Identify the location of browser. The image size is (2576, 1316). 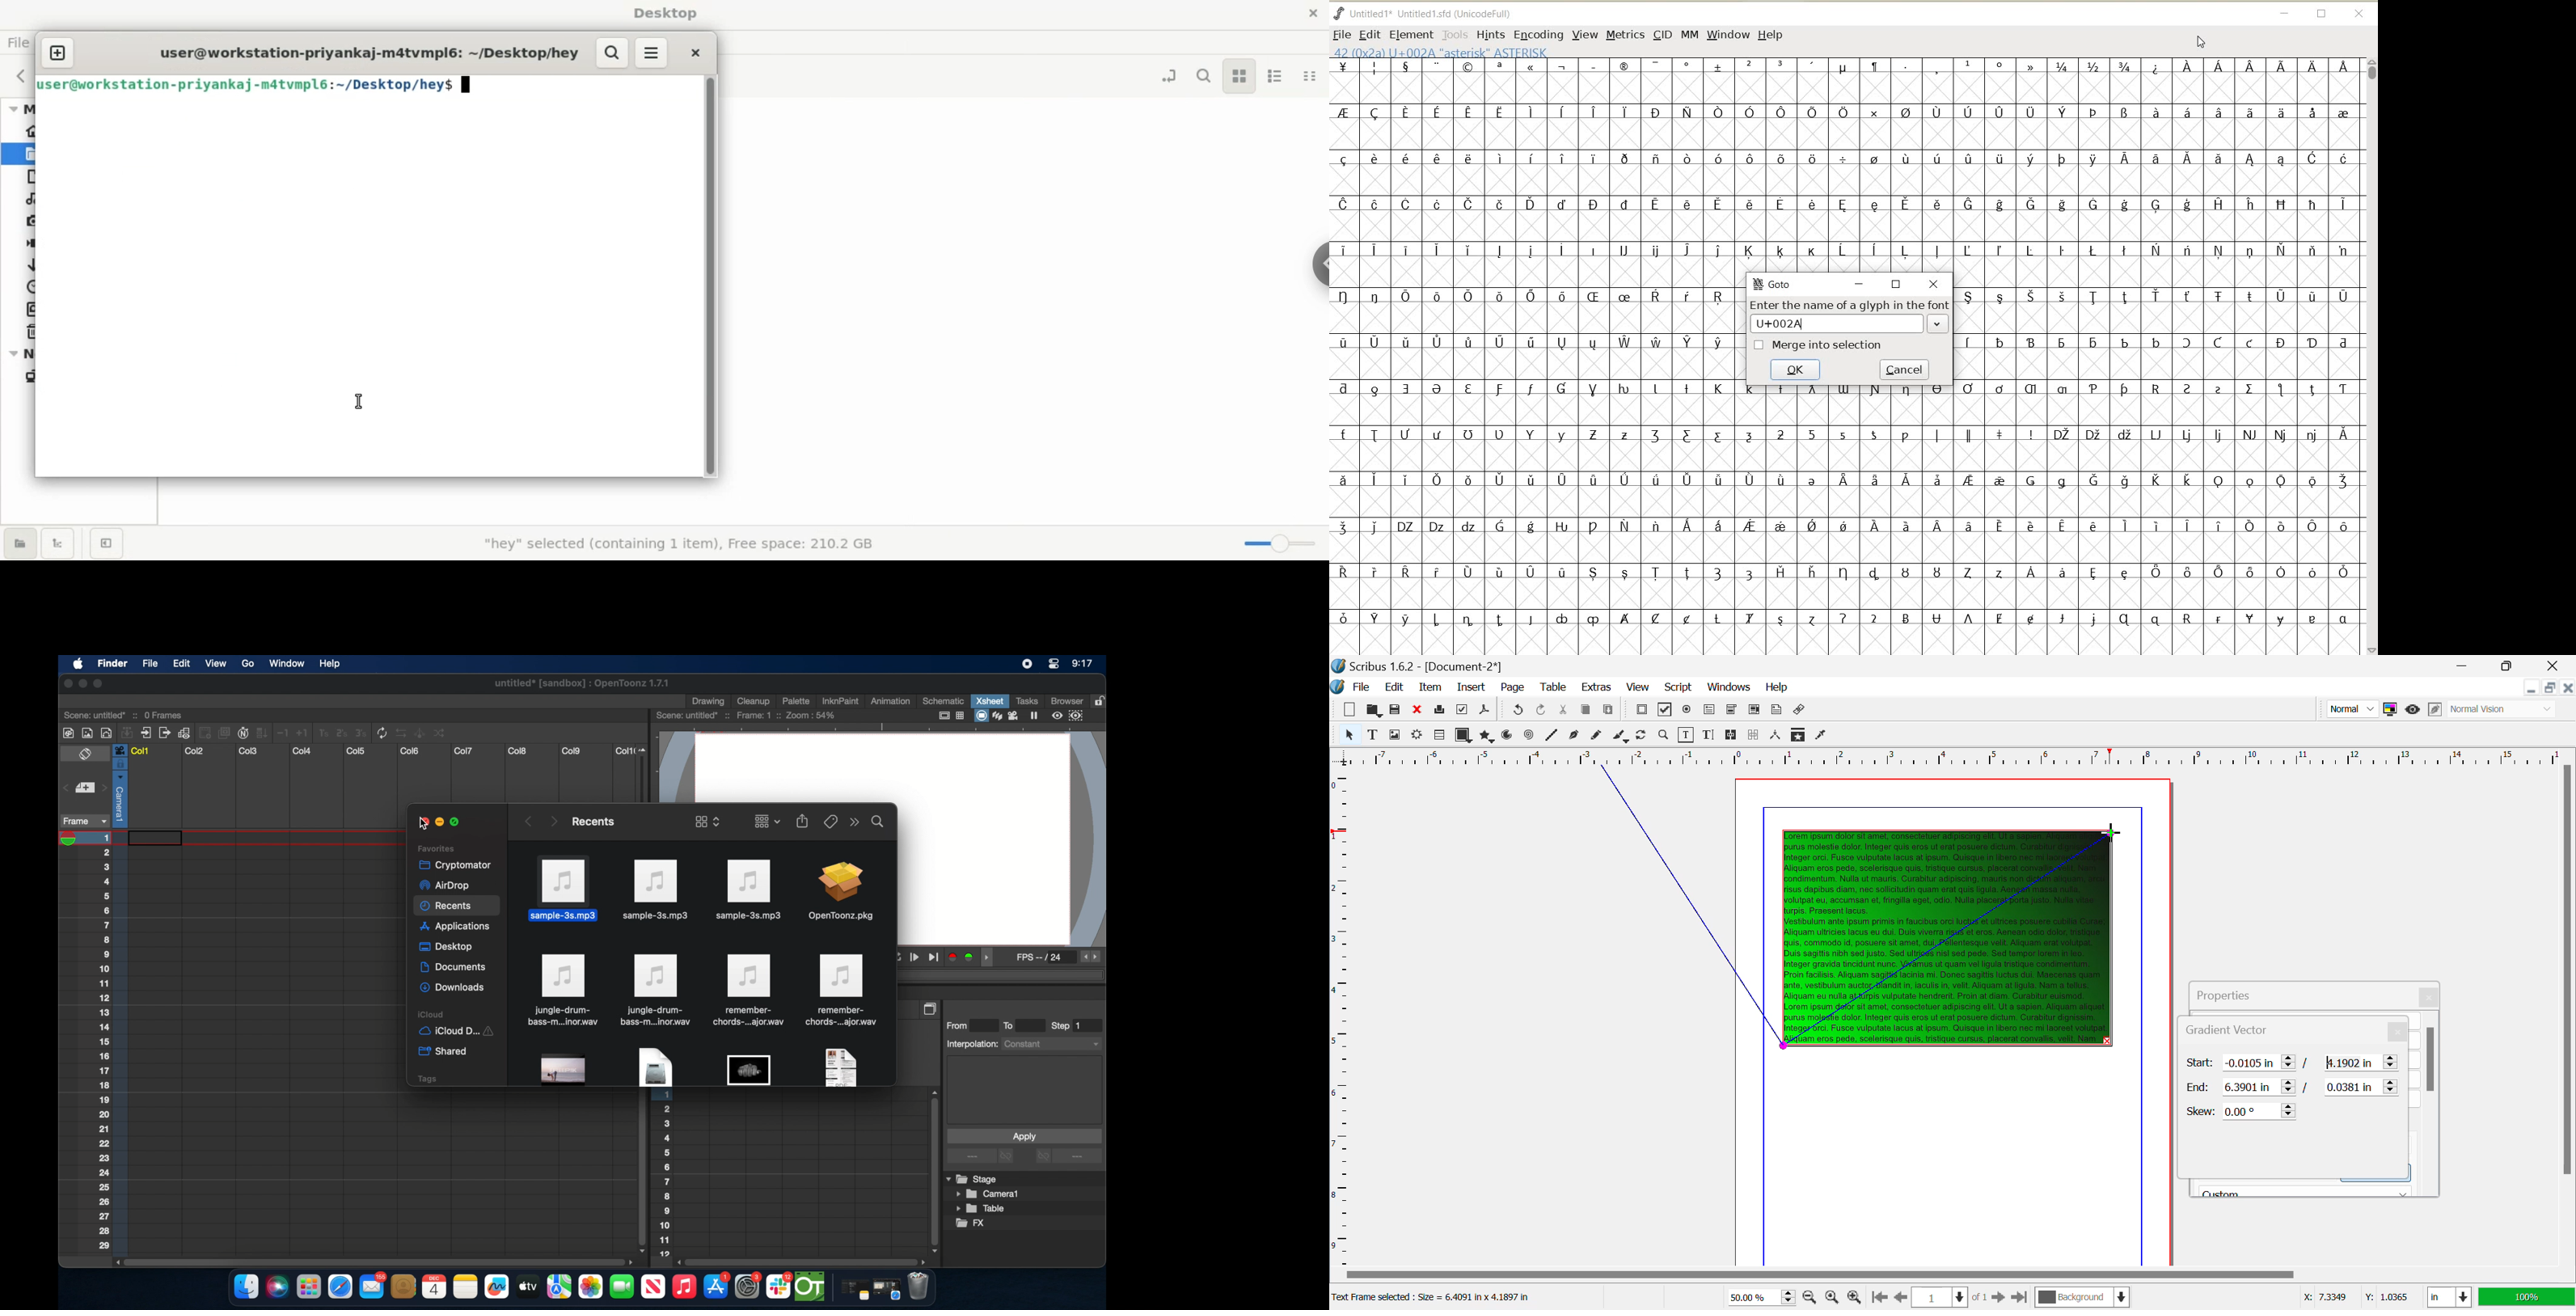
(1065, 700).